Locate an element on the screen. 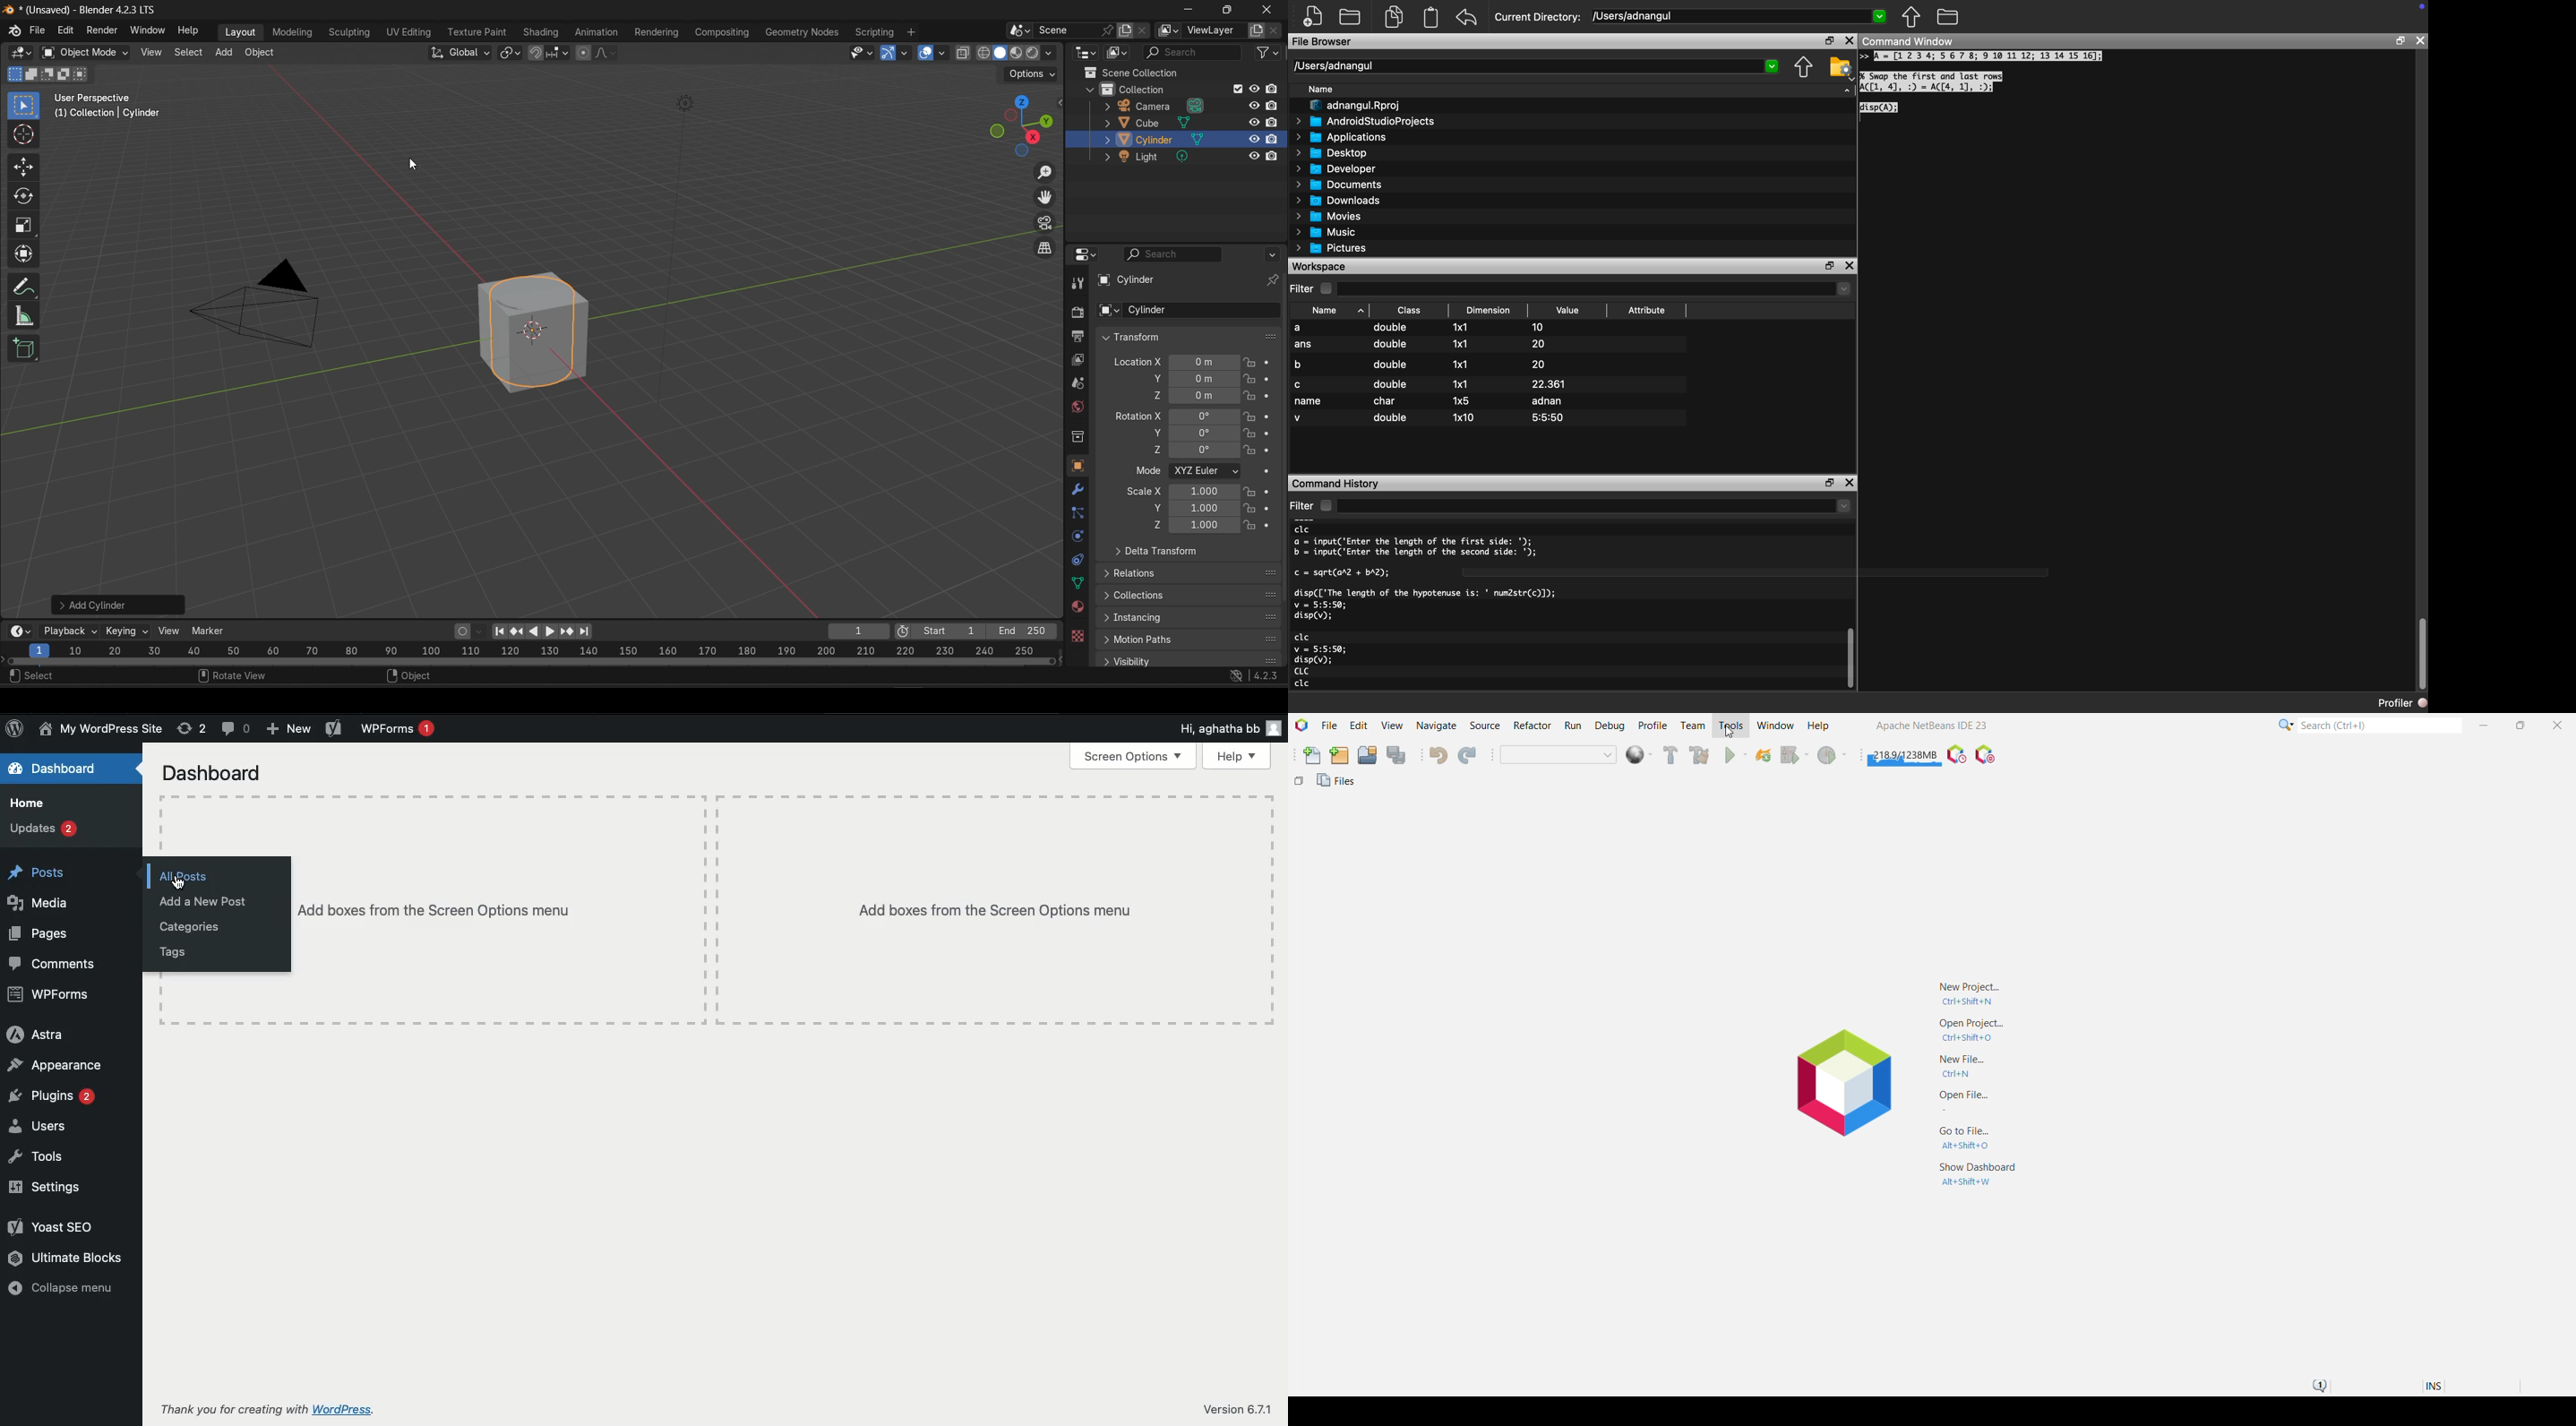 The width and height of the screenshot is (2576, 1428). set the object interaction mode is located at coordinates (85, 52).